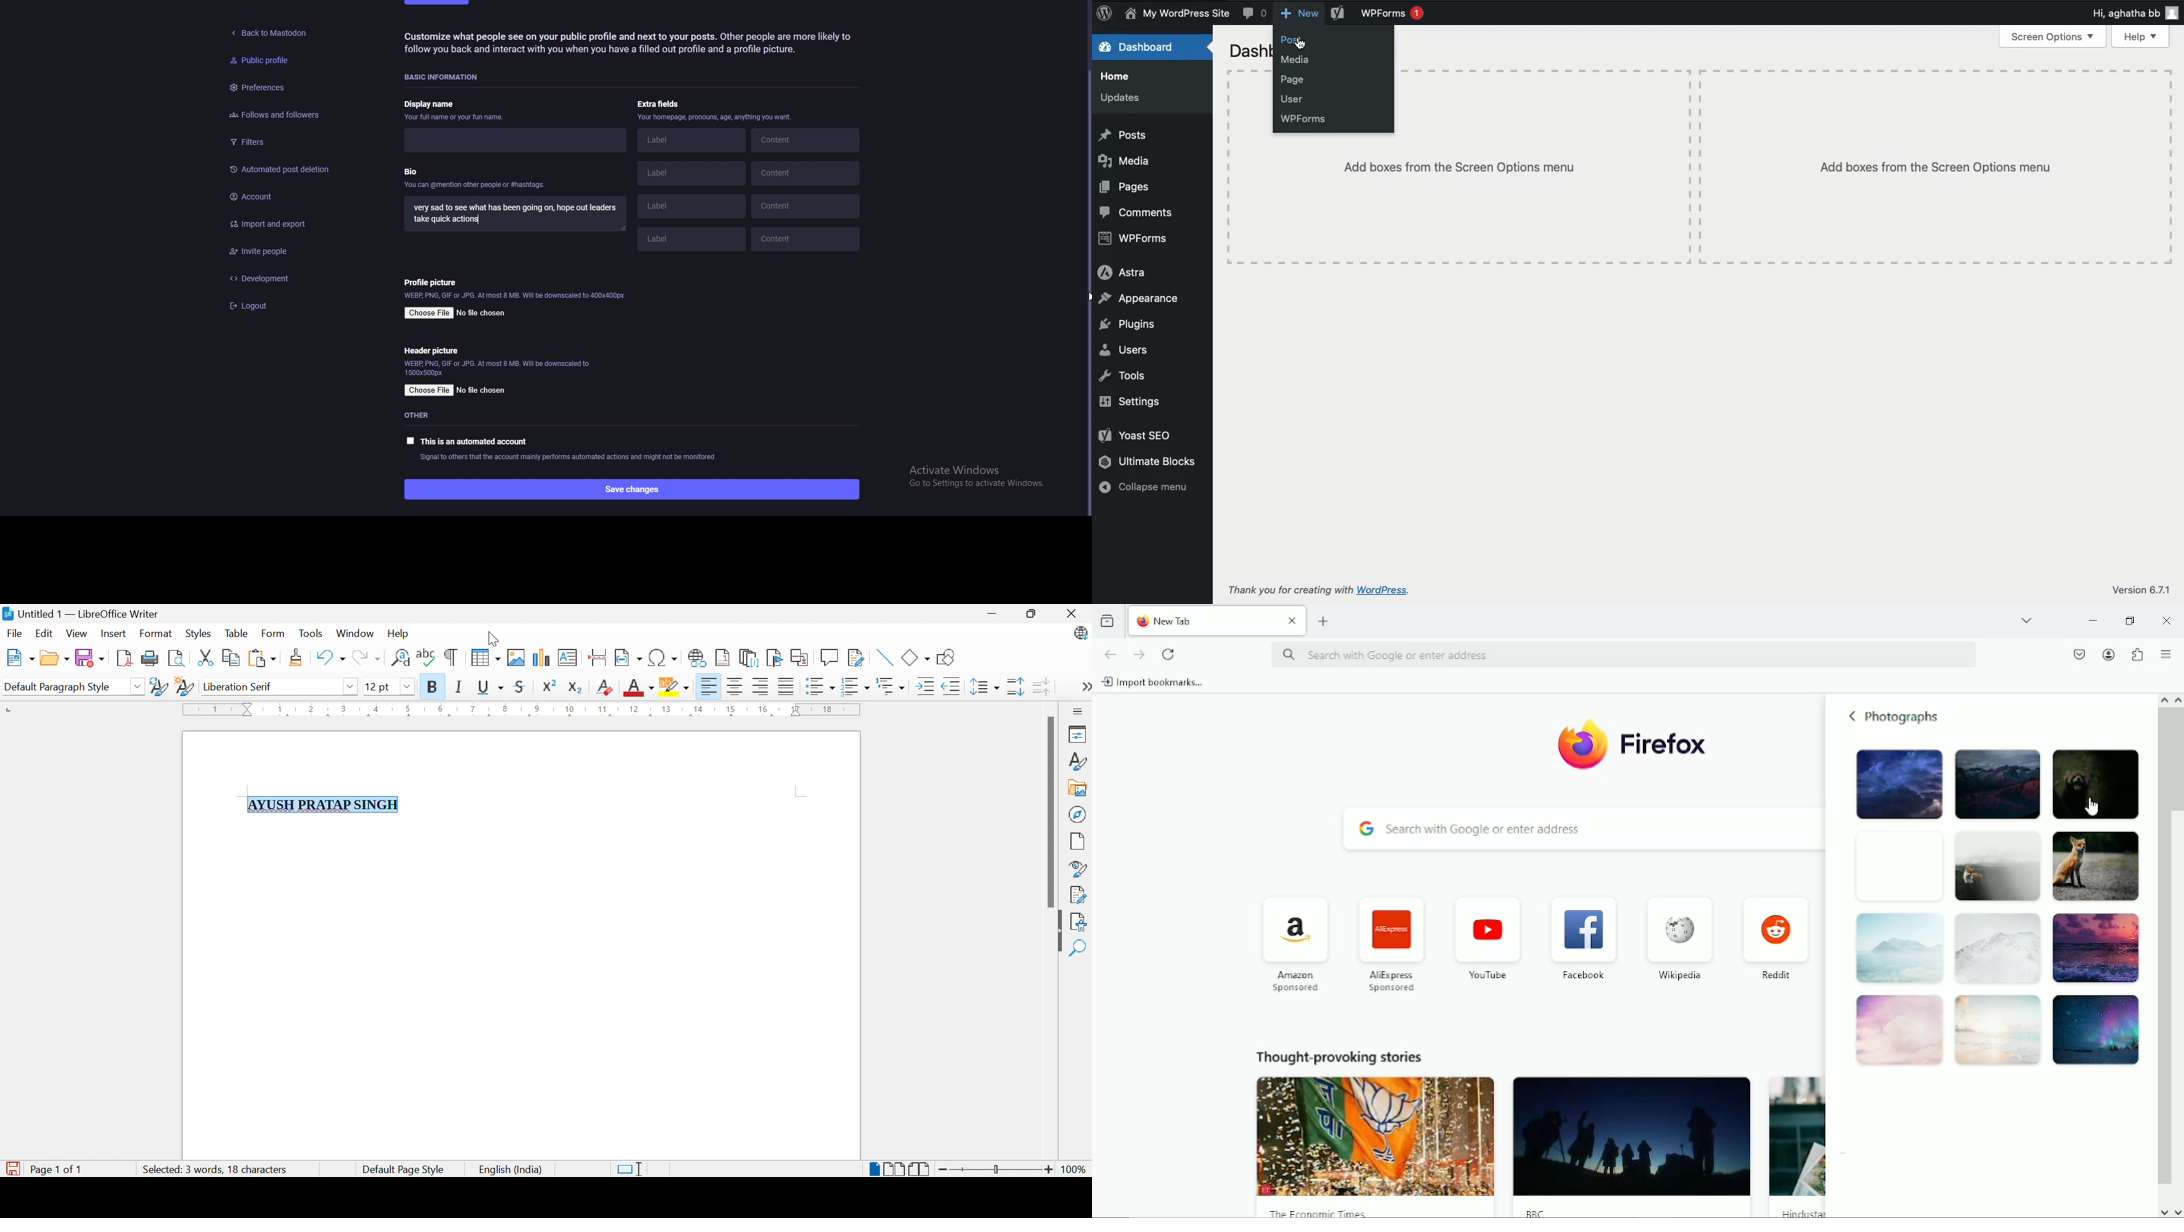 Image resolution: width=2184 pixels, height=1232 pixels. What do you see at coordinates (2132, 619) in the screenshot?
I see `restore down` at bounding box center [2132, 619].